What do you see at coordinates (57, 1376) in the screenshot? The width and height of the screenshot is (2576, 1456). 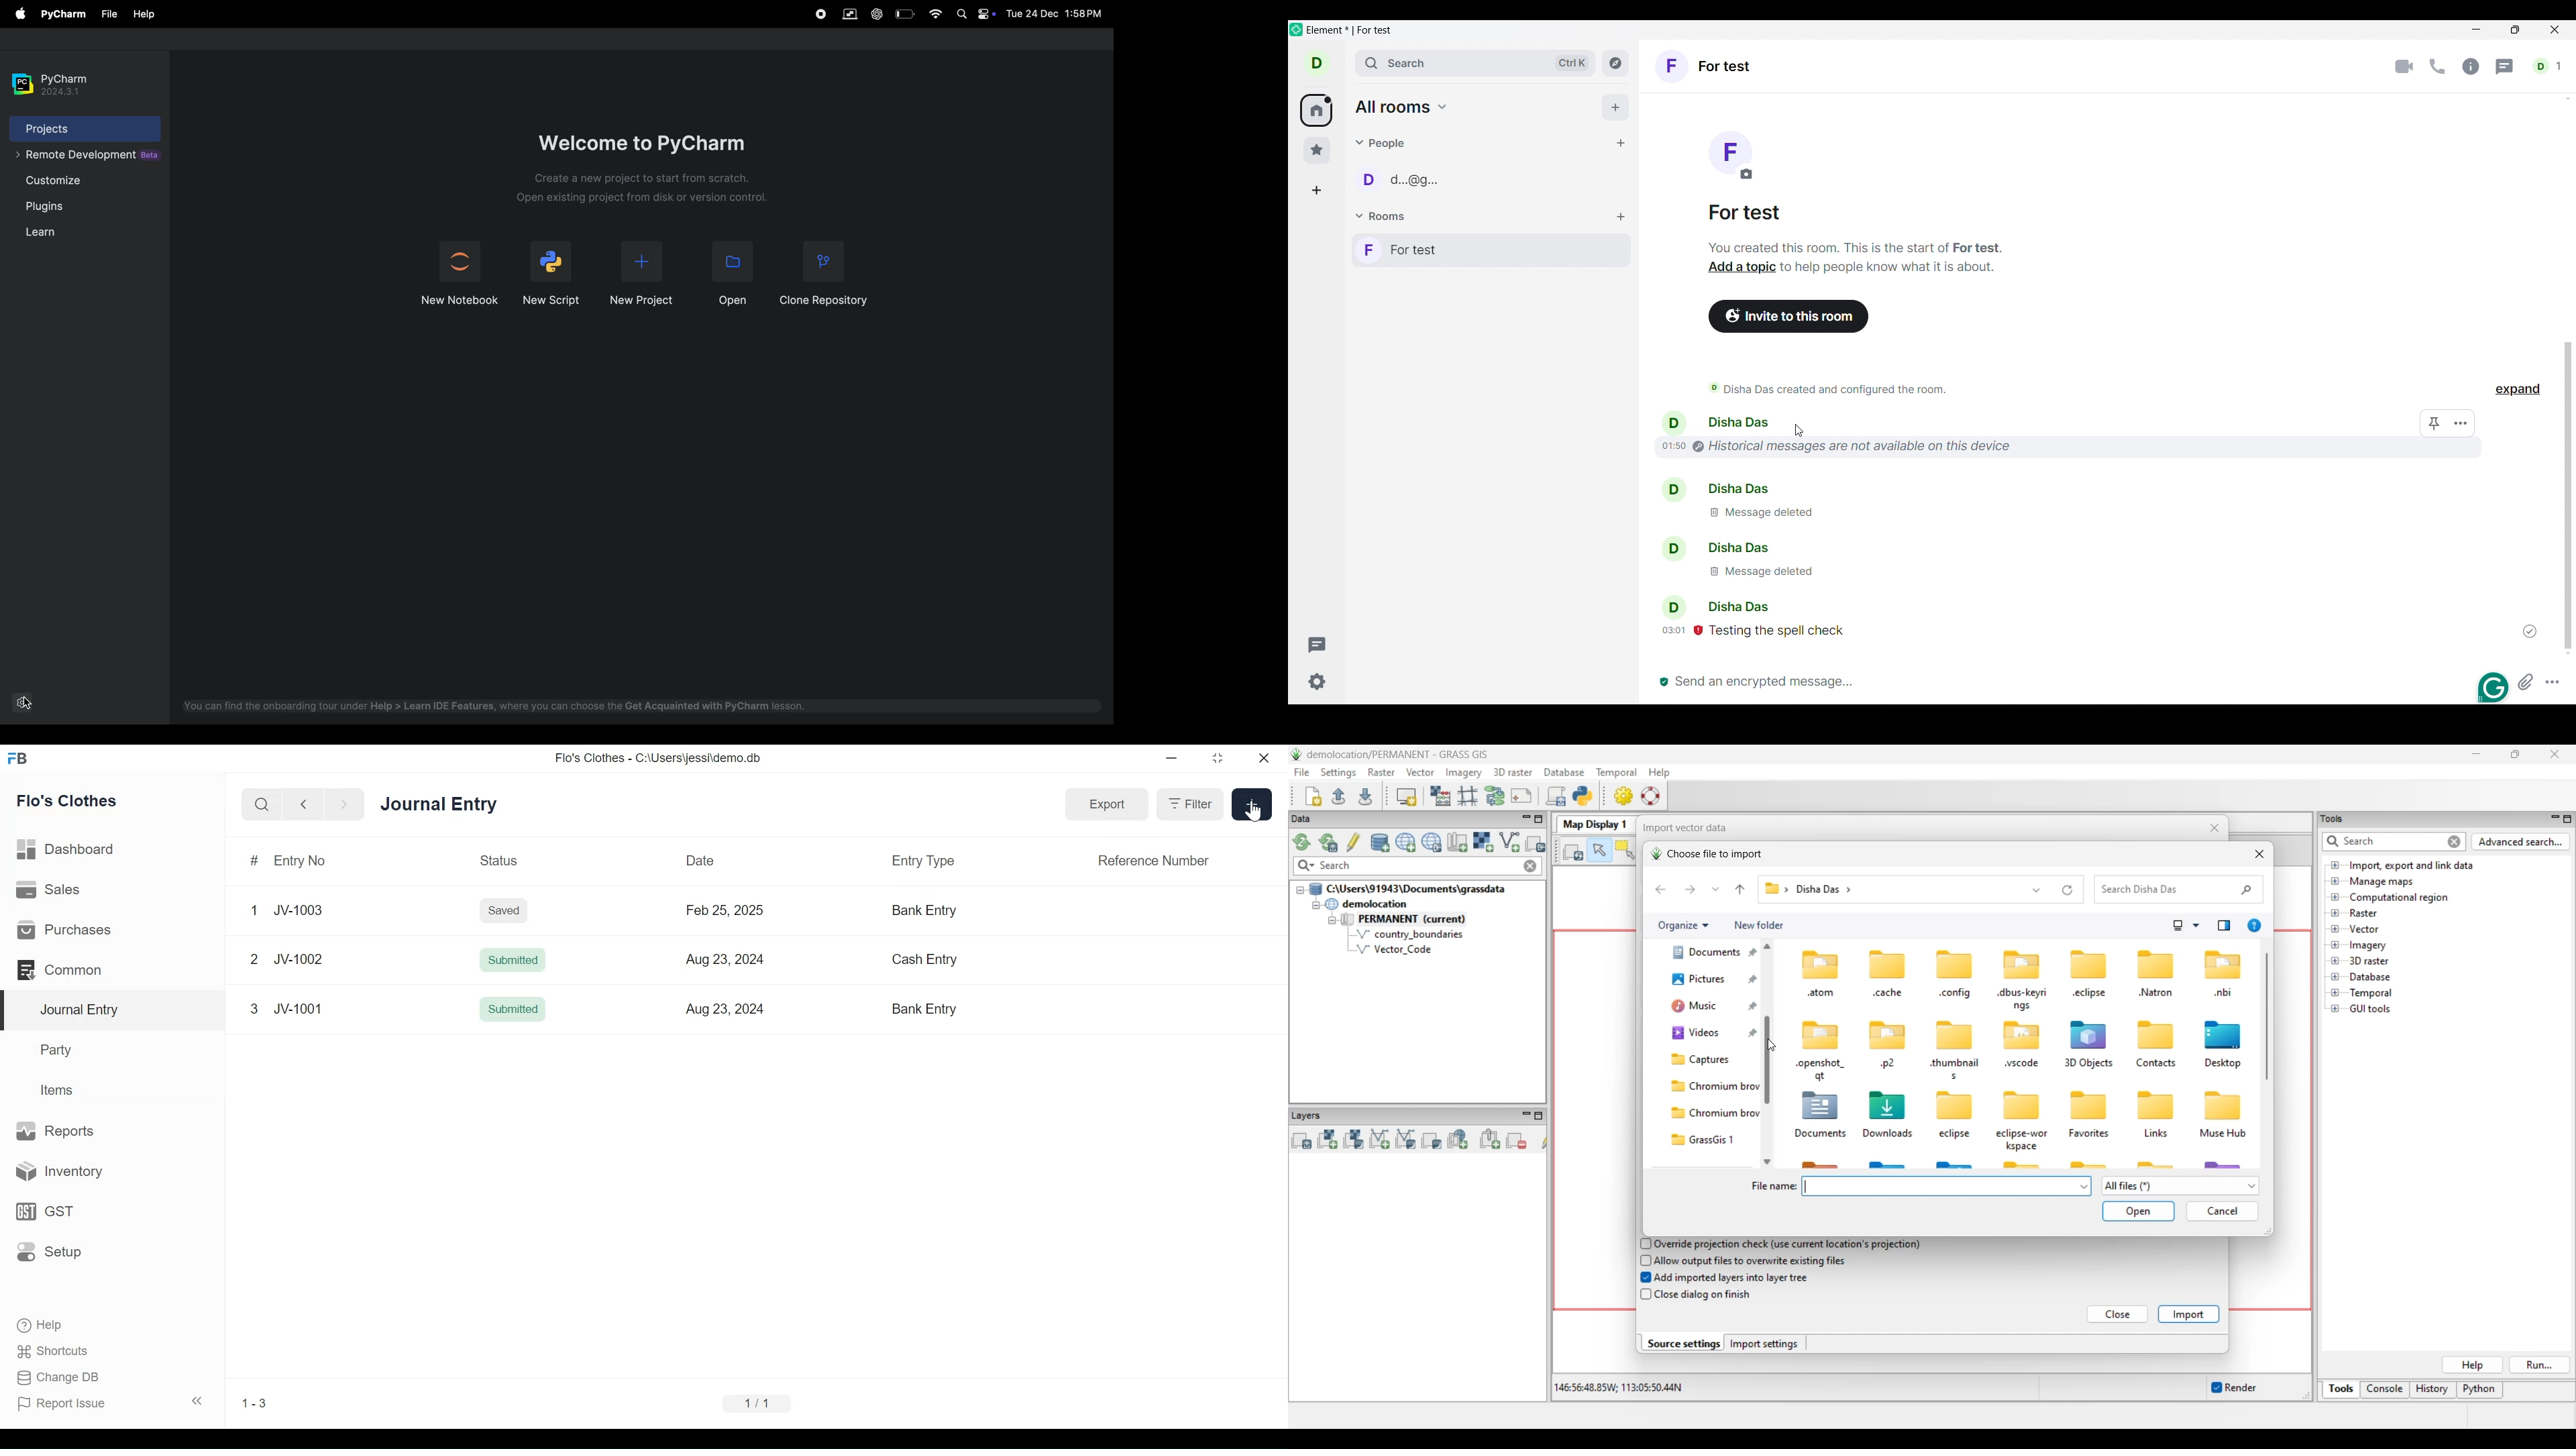 I see `Change DB` at bounding box center [57, 1376].